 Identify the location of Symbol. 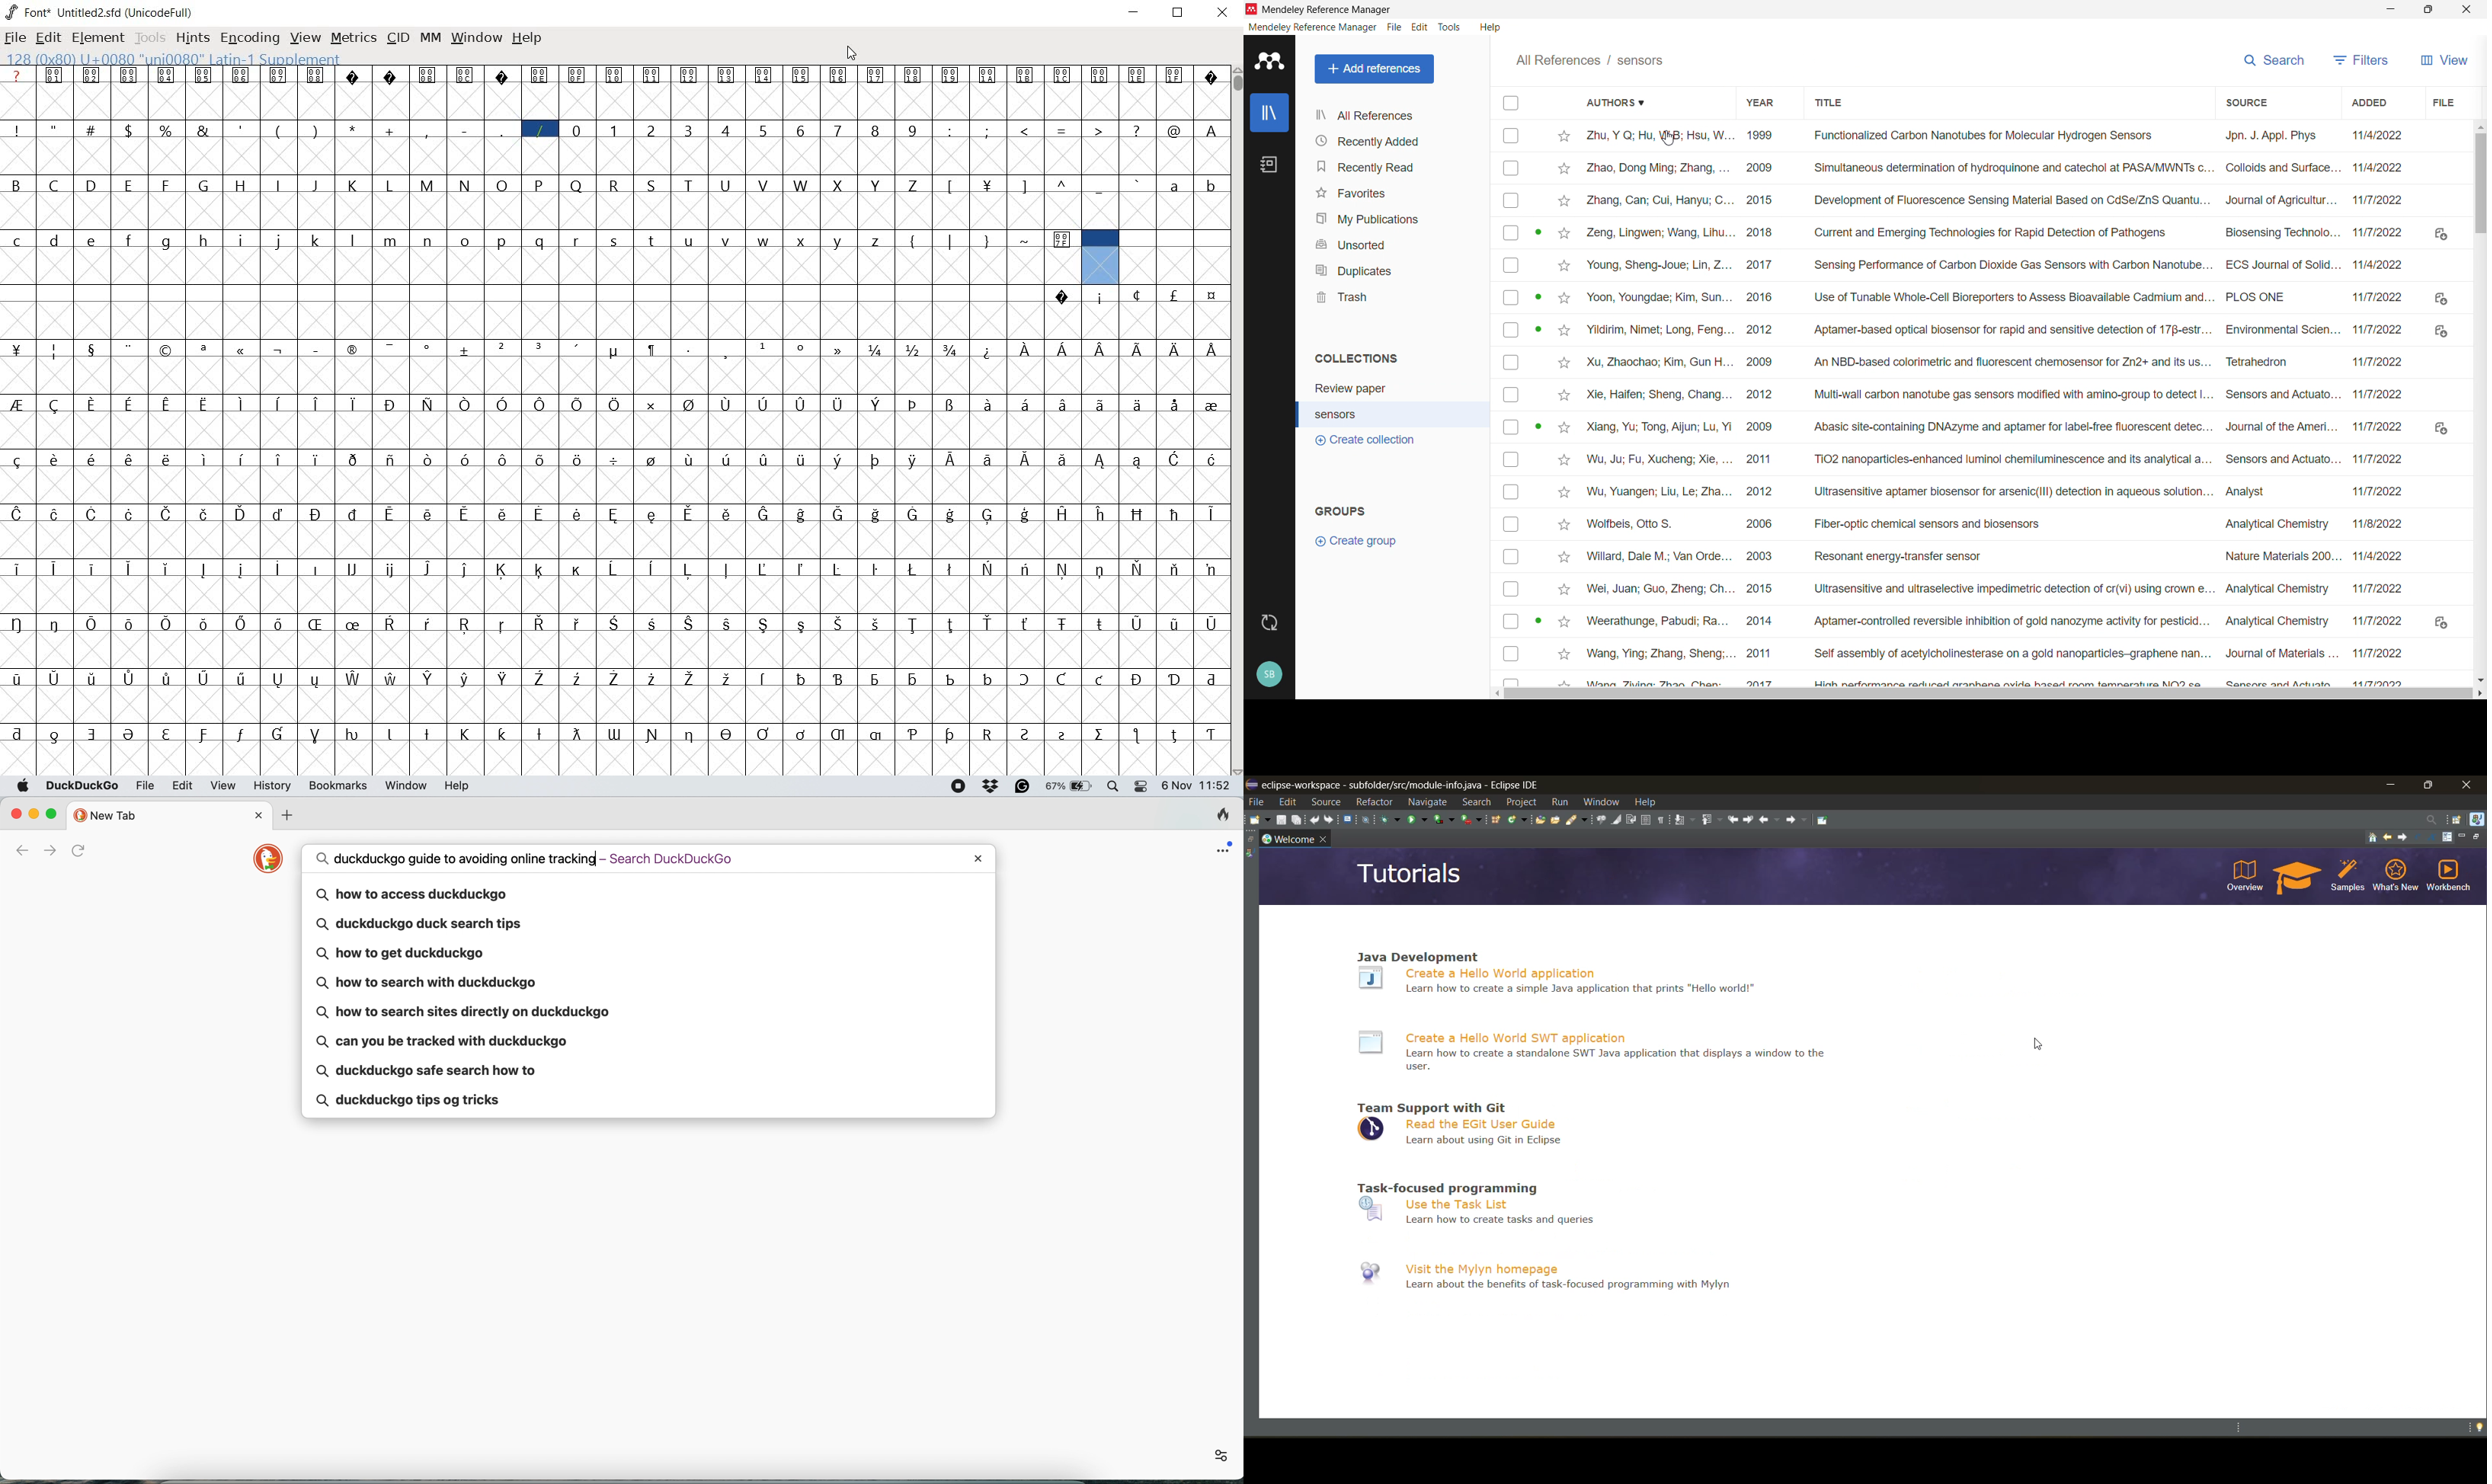
(616, 513).